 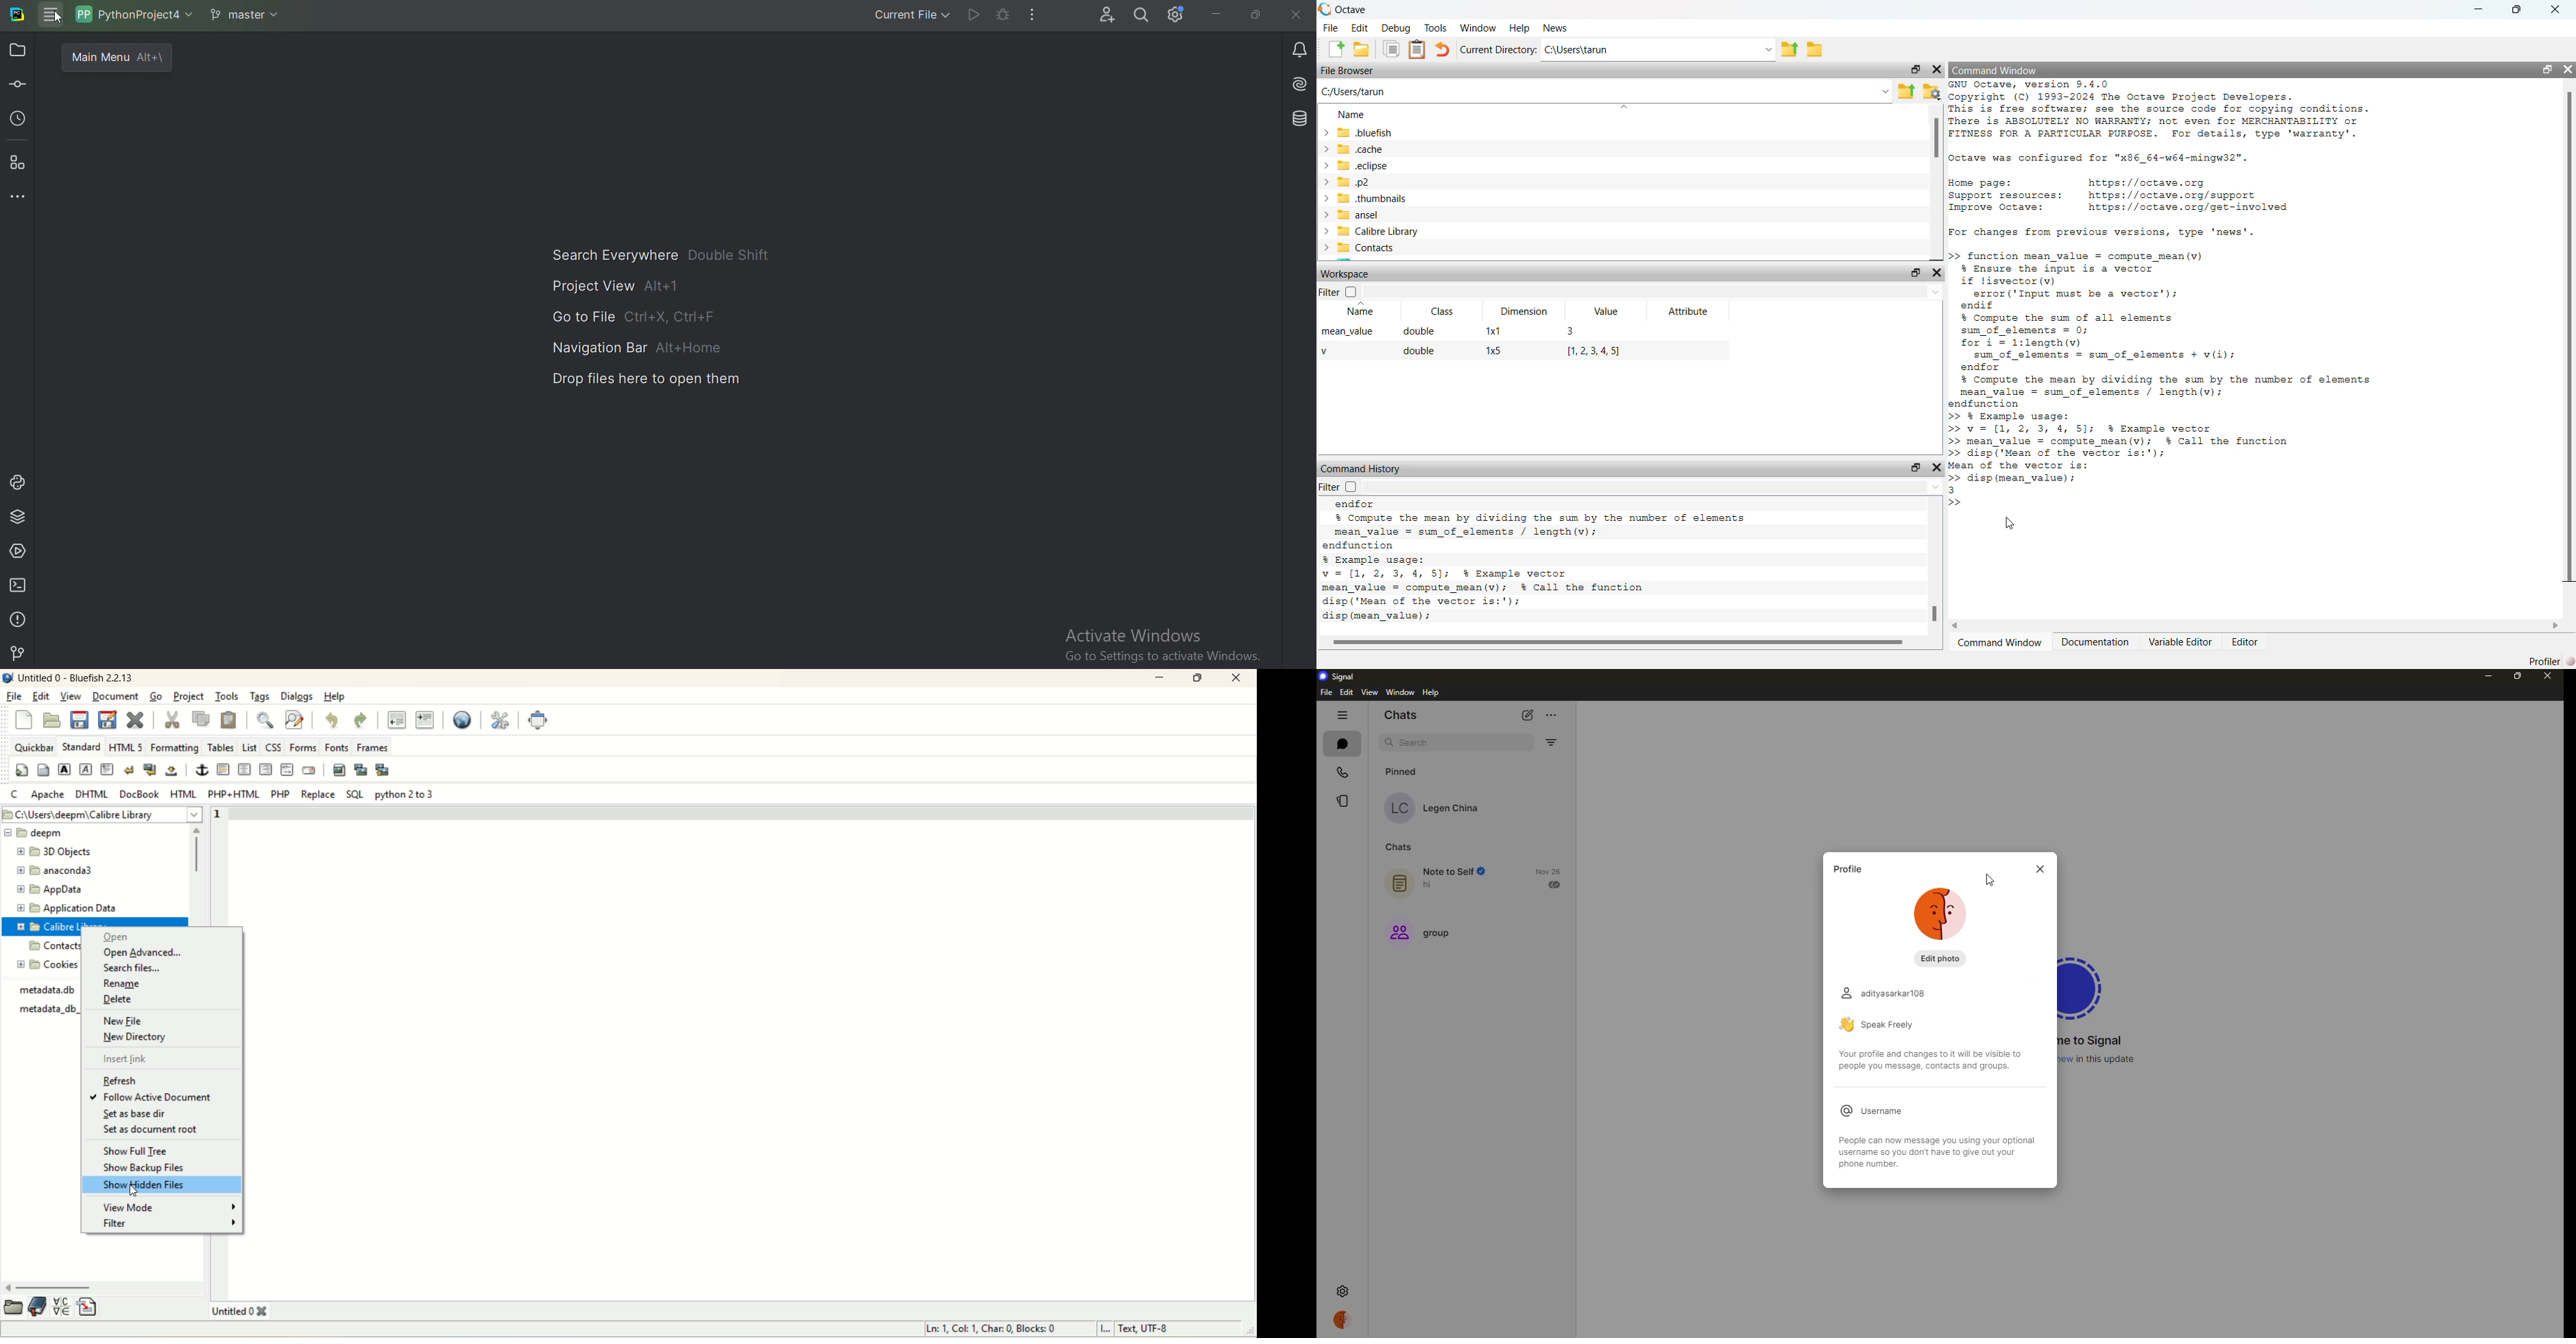 I want to click on logo, so click(x=1326, y=9).